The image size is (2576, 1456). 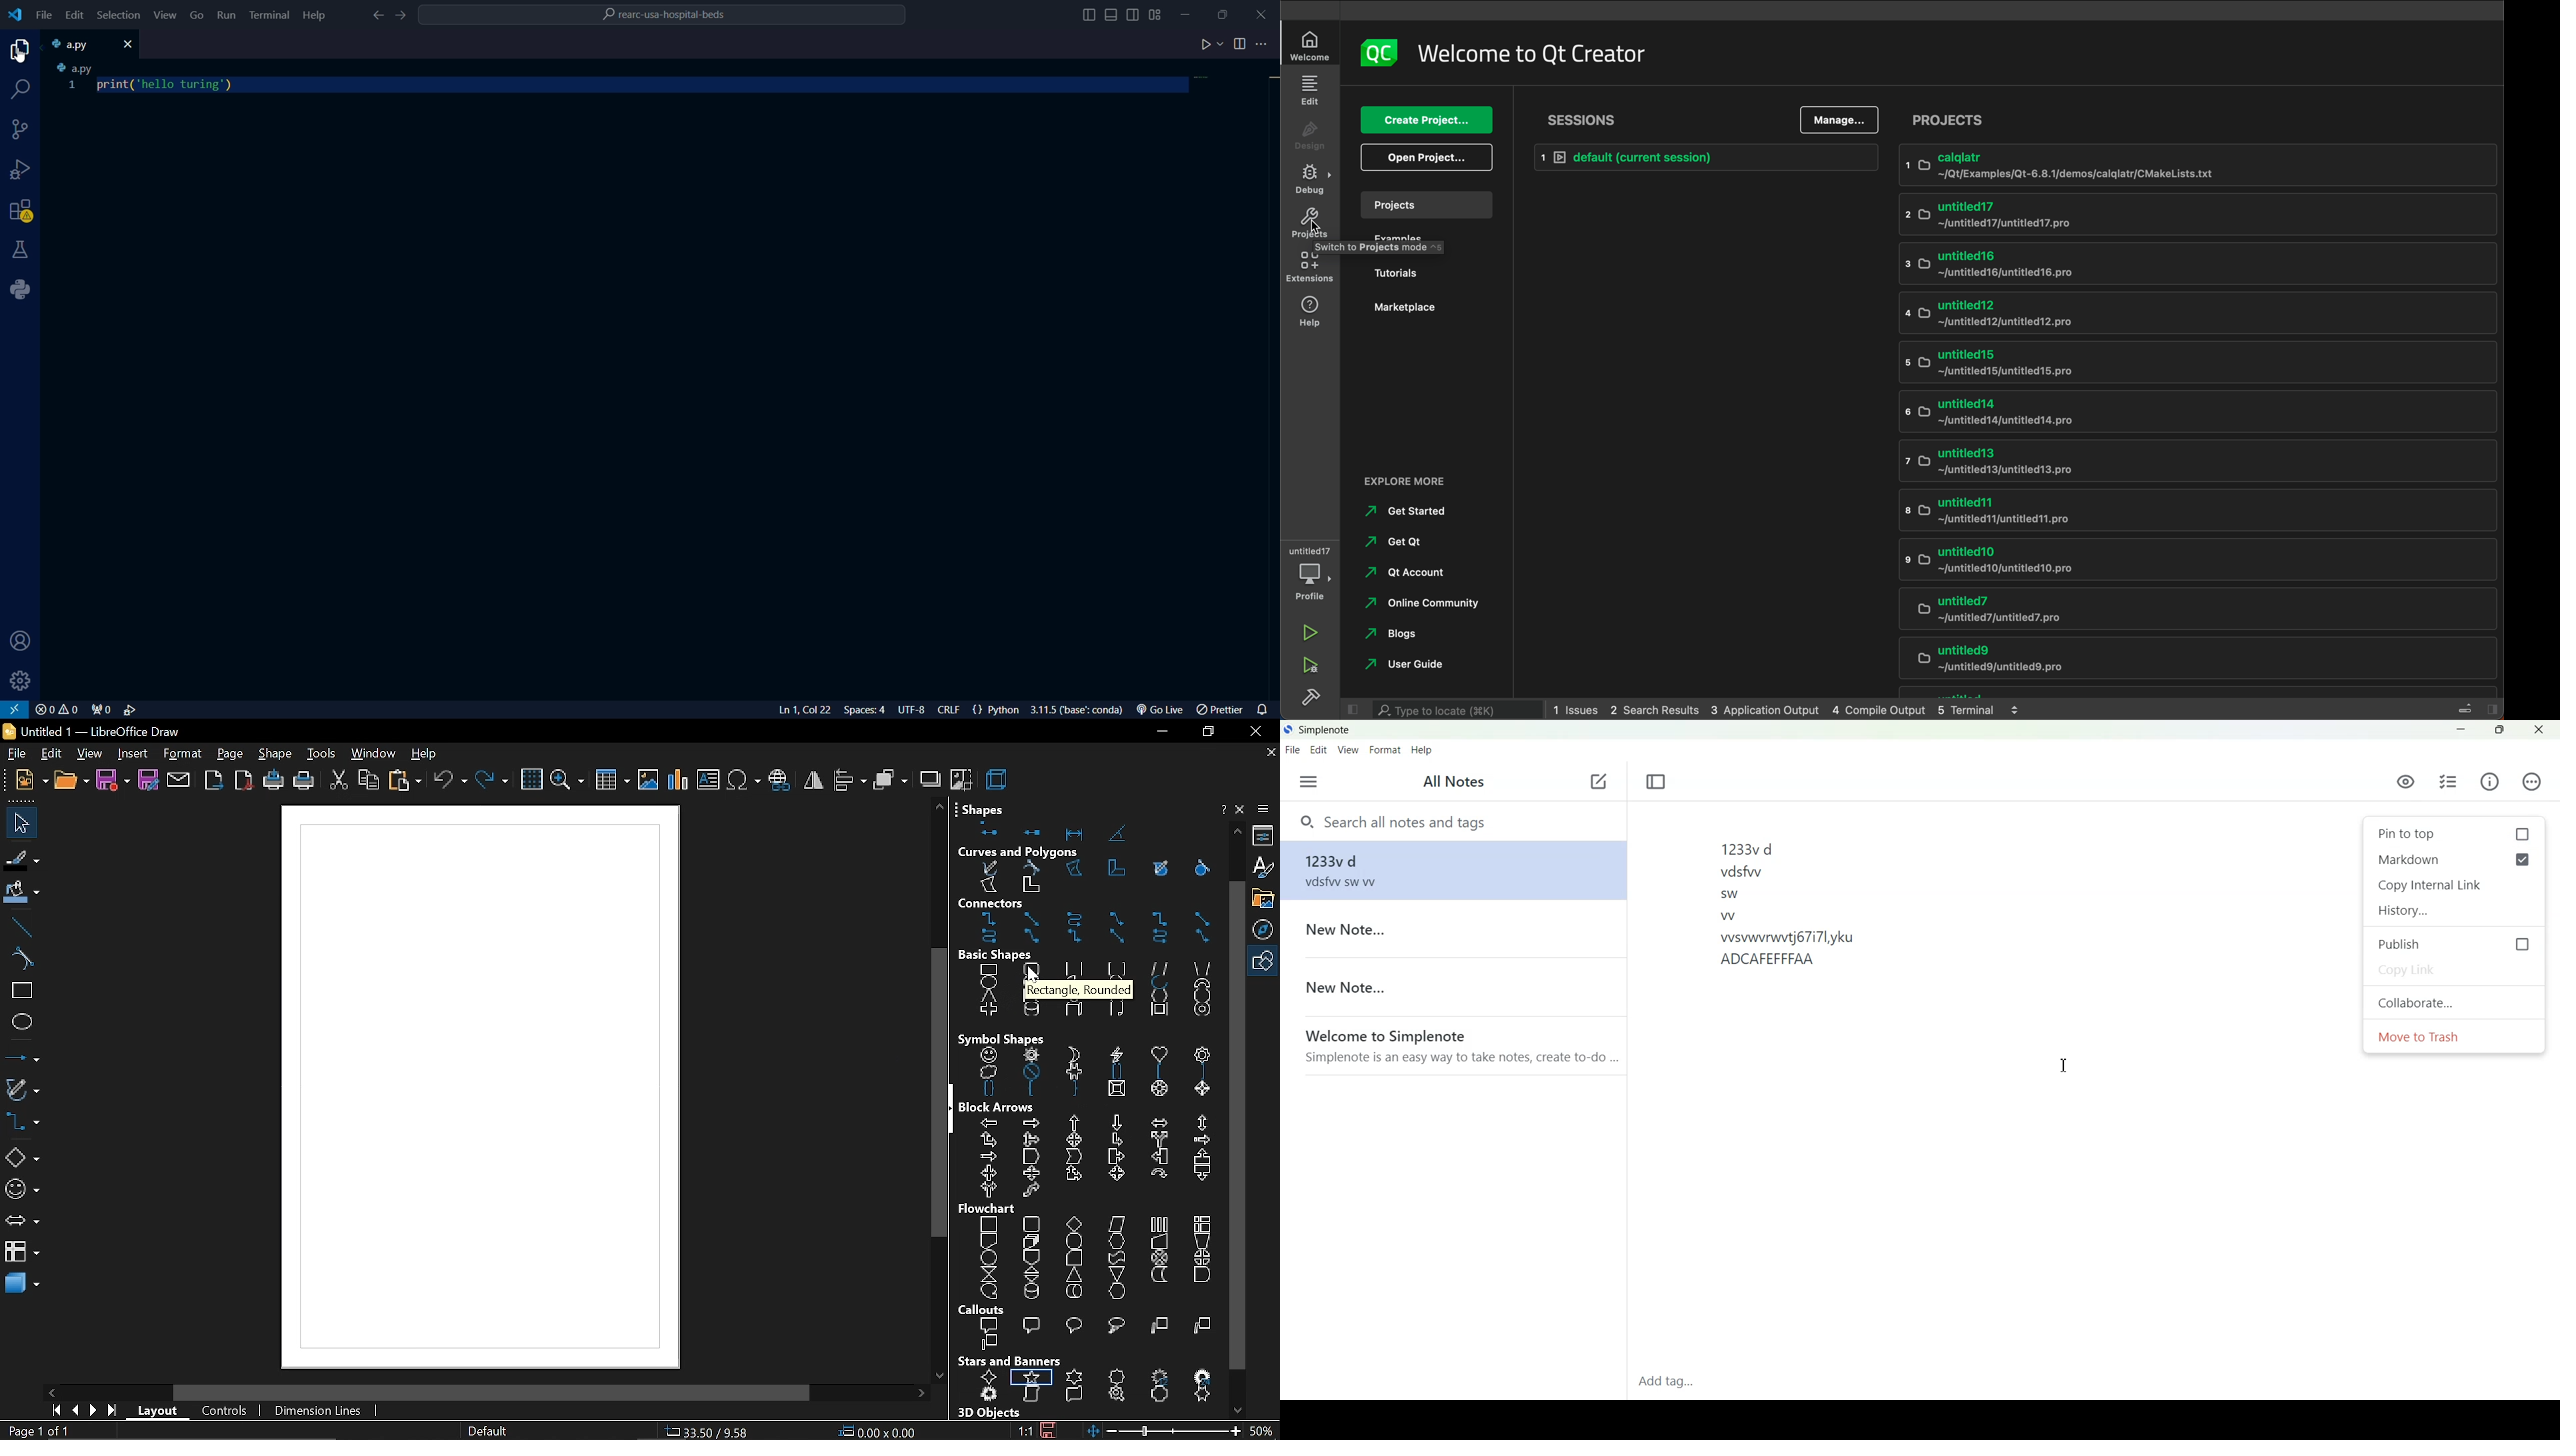 I want to click on page, so click(x=231, y=755).